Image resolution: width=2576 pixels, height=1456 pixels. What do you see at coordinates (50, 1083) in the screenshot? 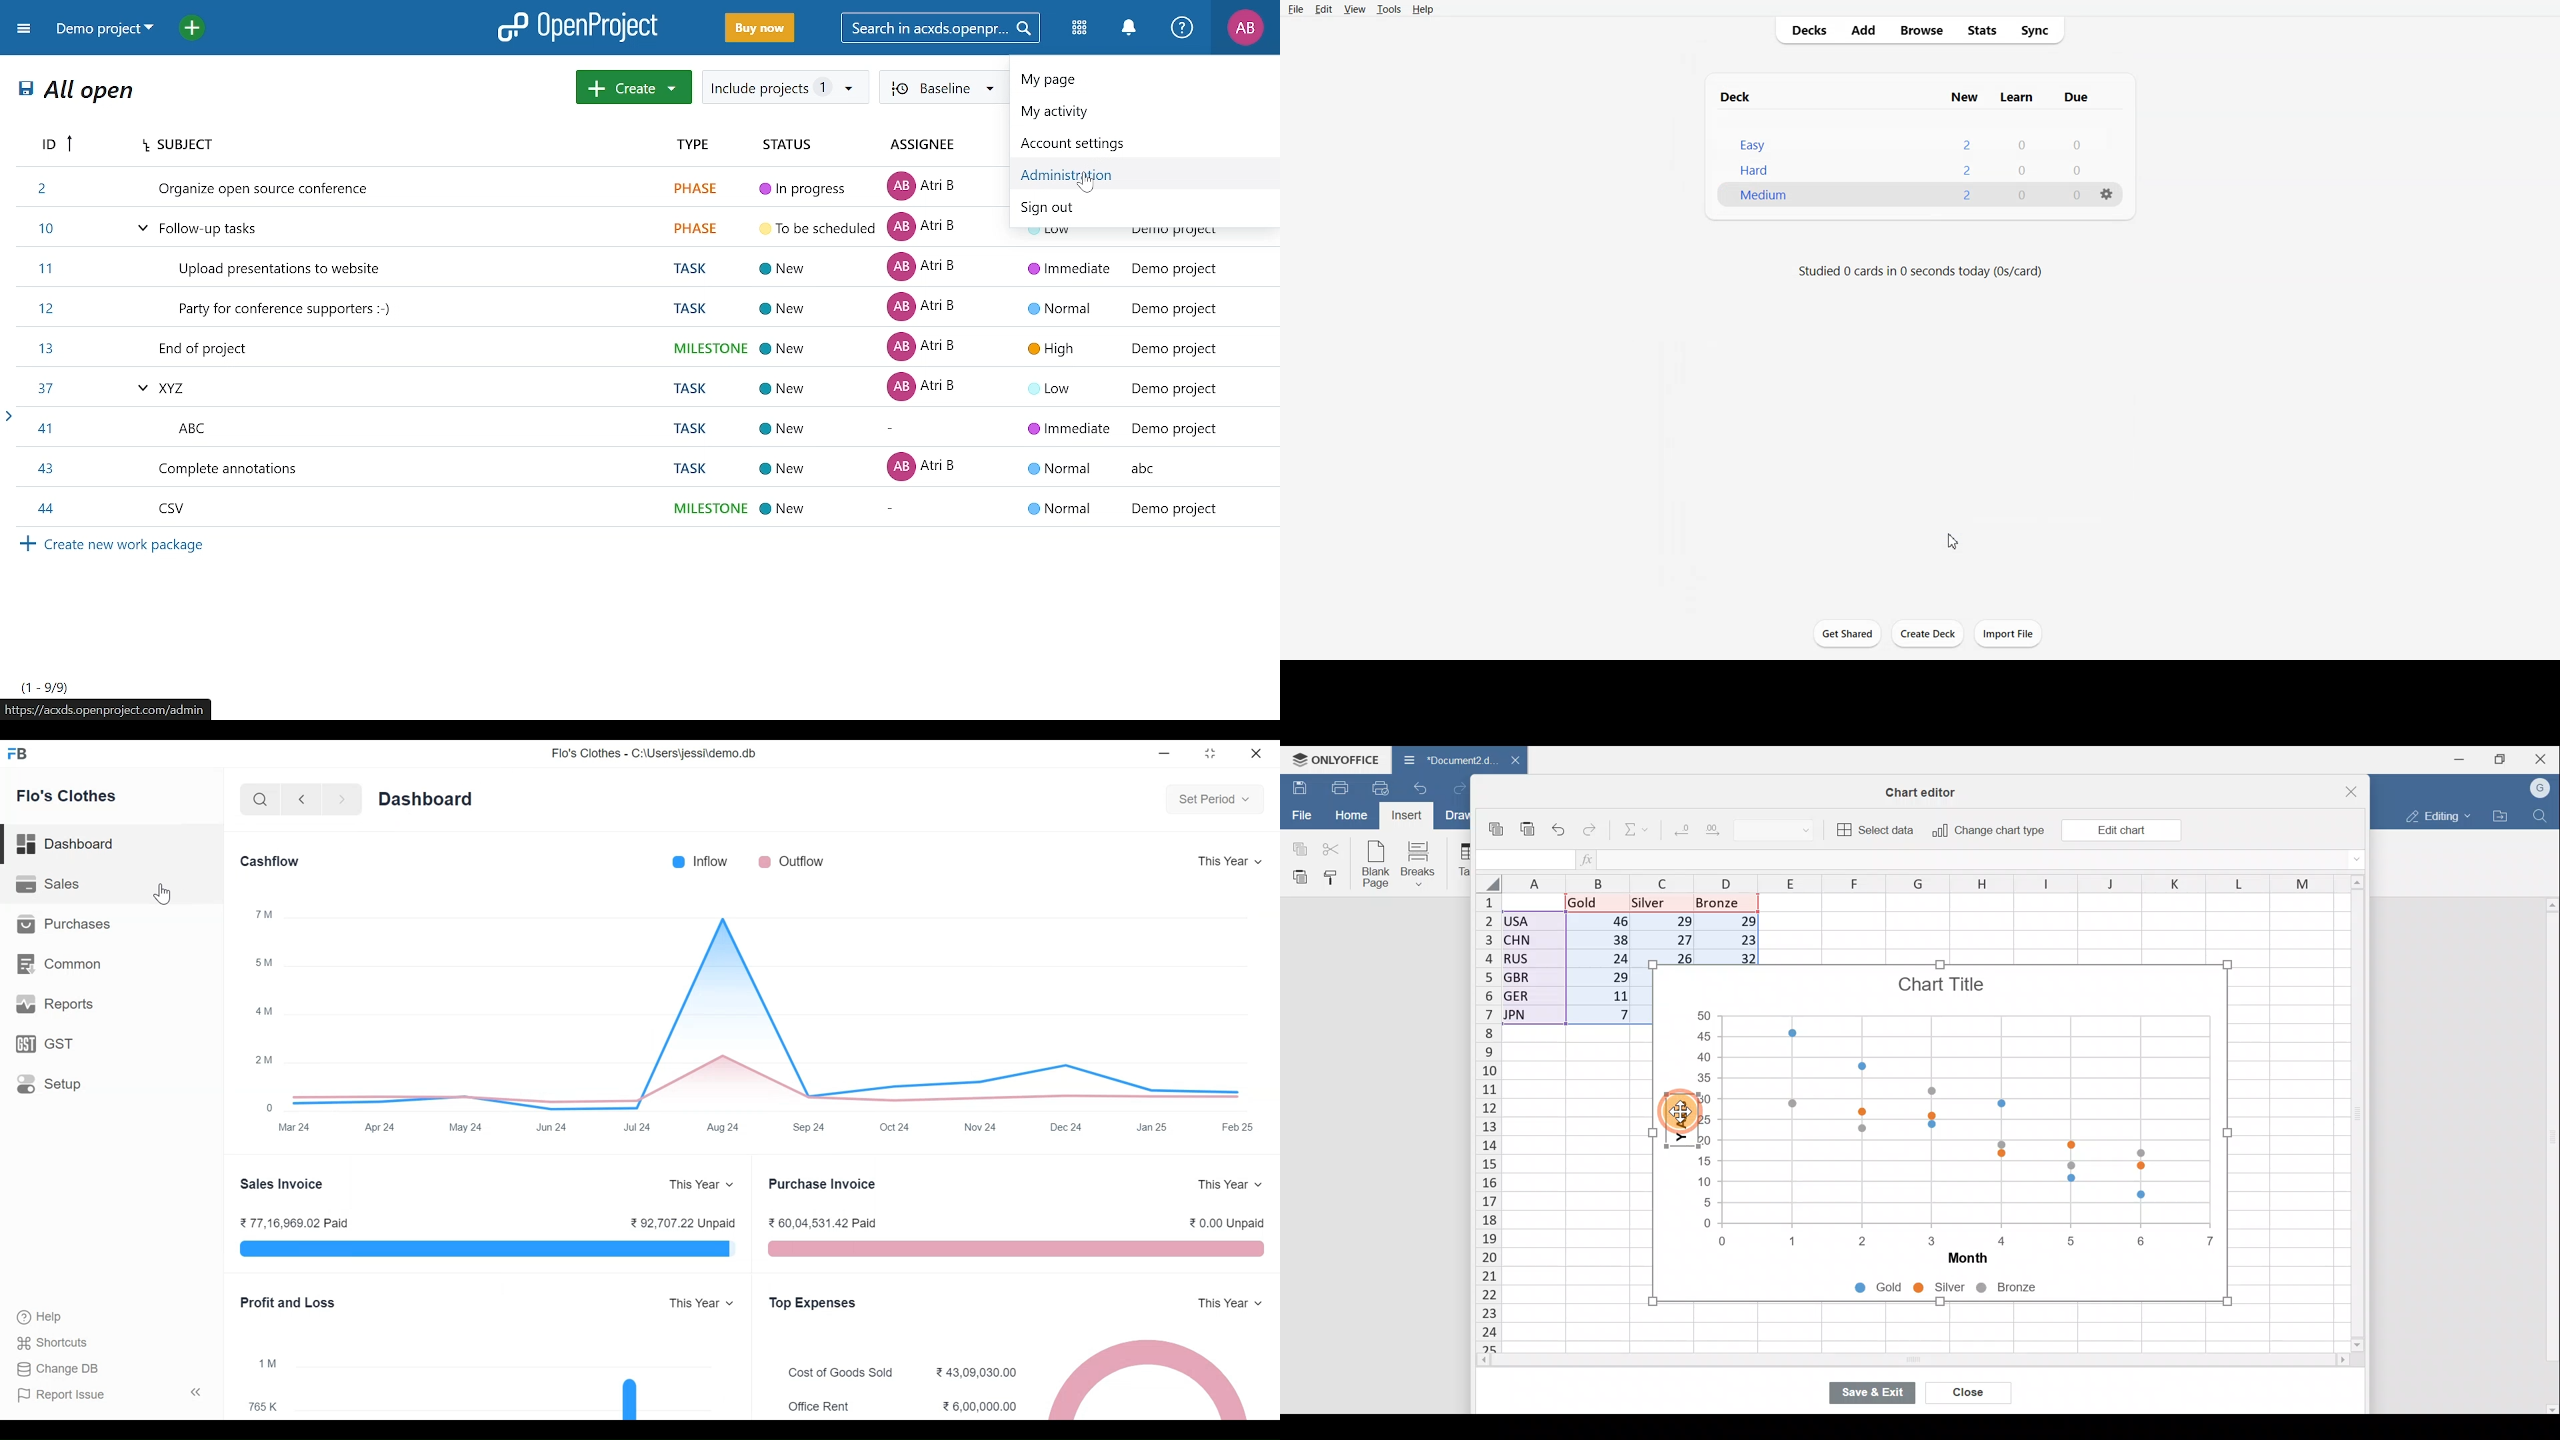
I see `Setup` at bounding box center [50, 1083].